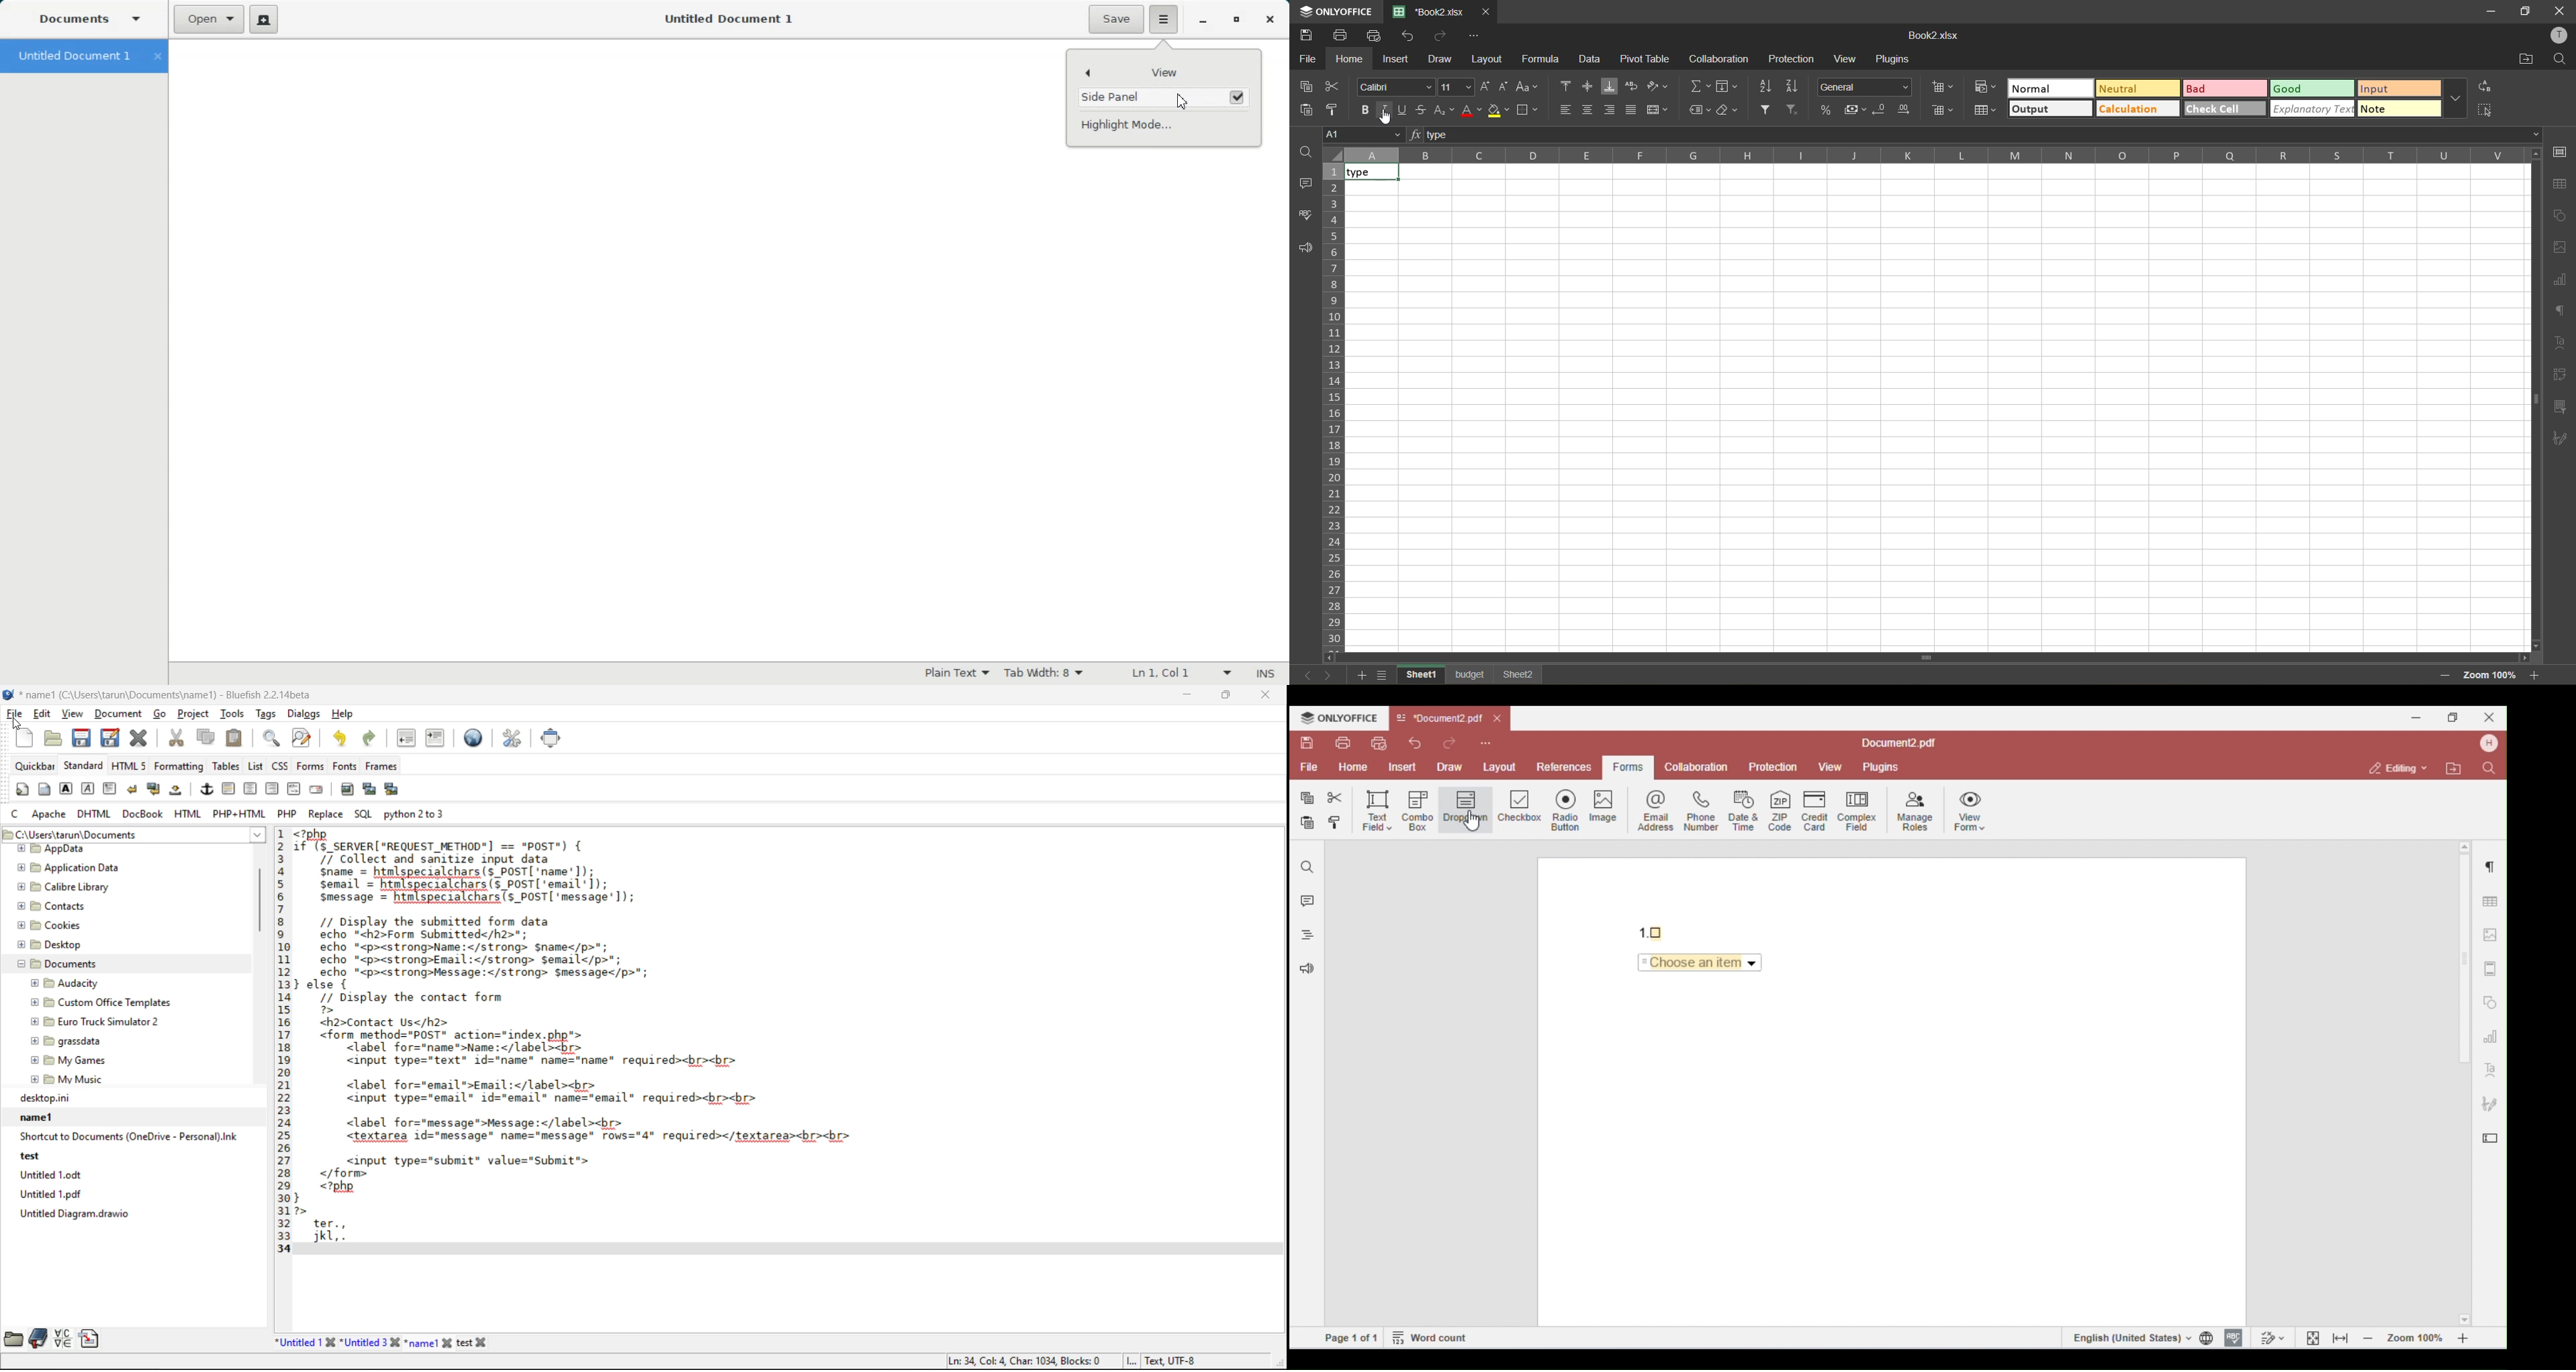  Describe the element at coordinates (369, 788) in the screenshot. I see `insert thumbnail` at that location.